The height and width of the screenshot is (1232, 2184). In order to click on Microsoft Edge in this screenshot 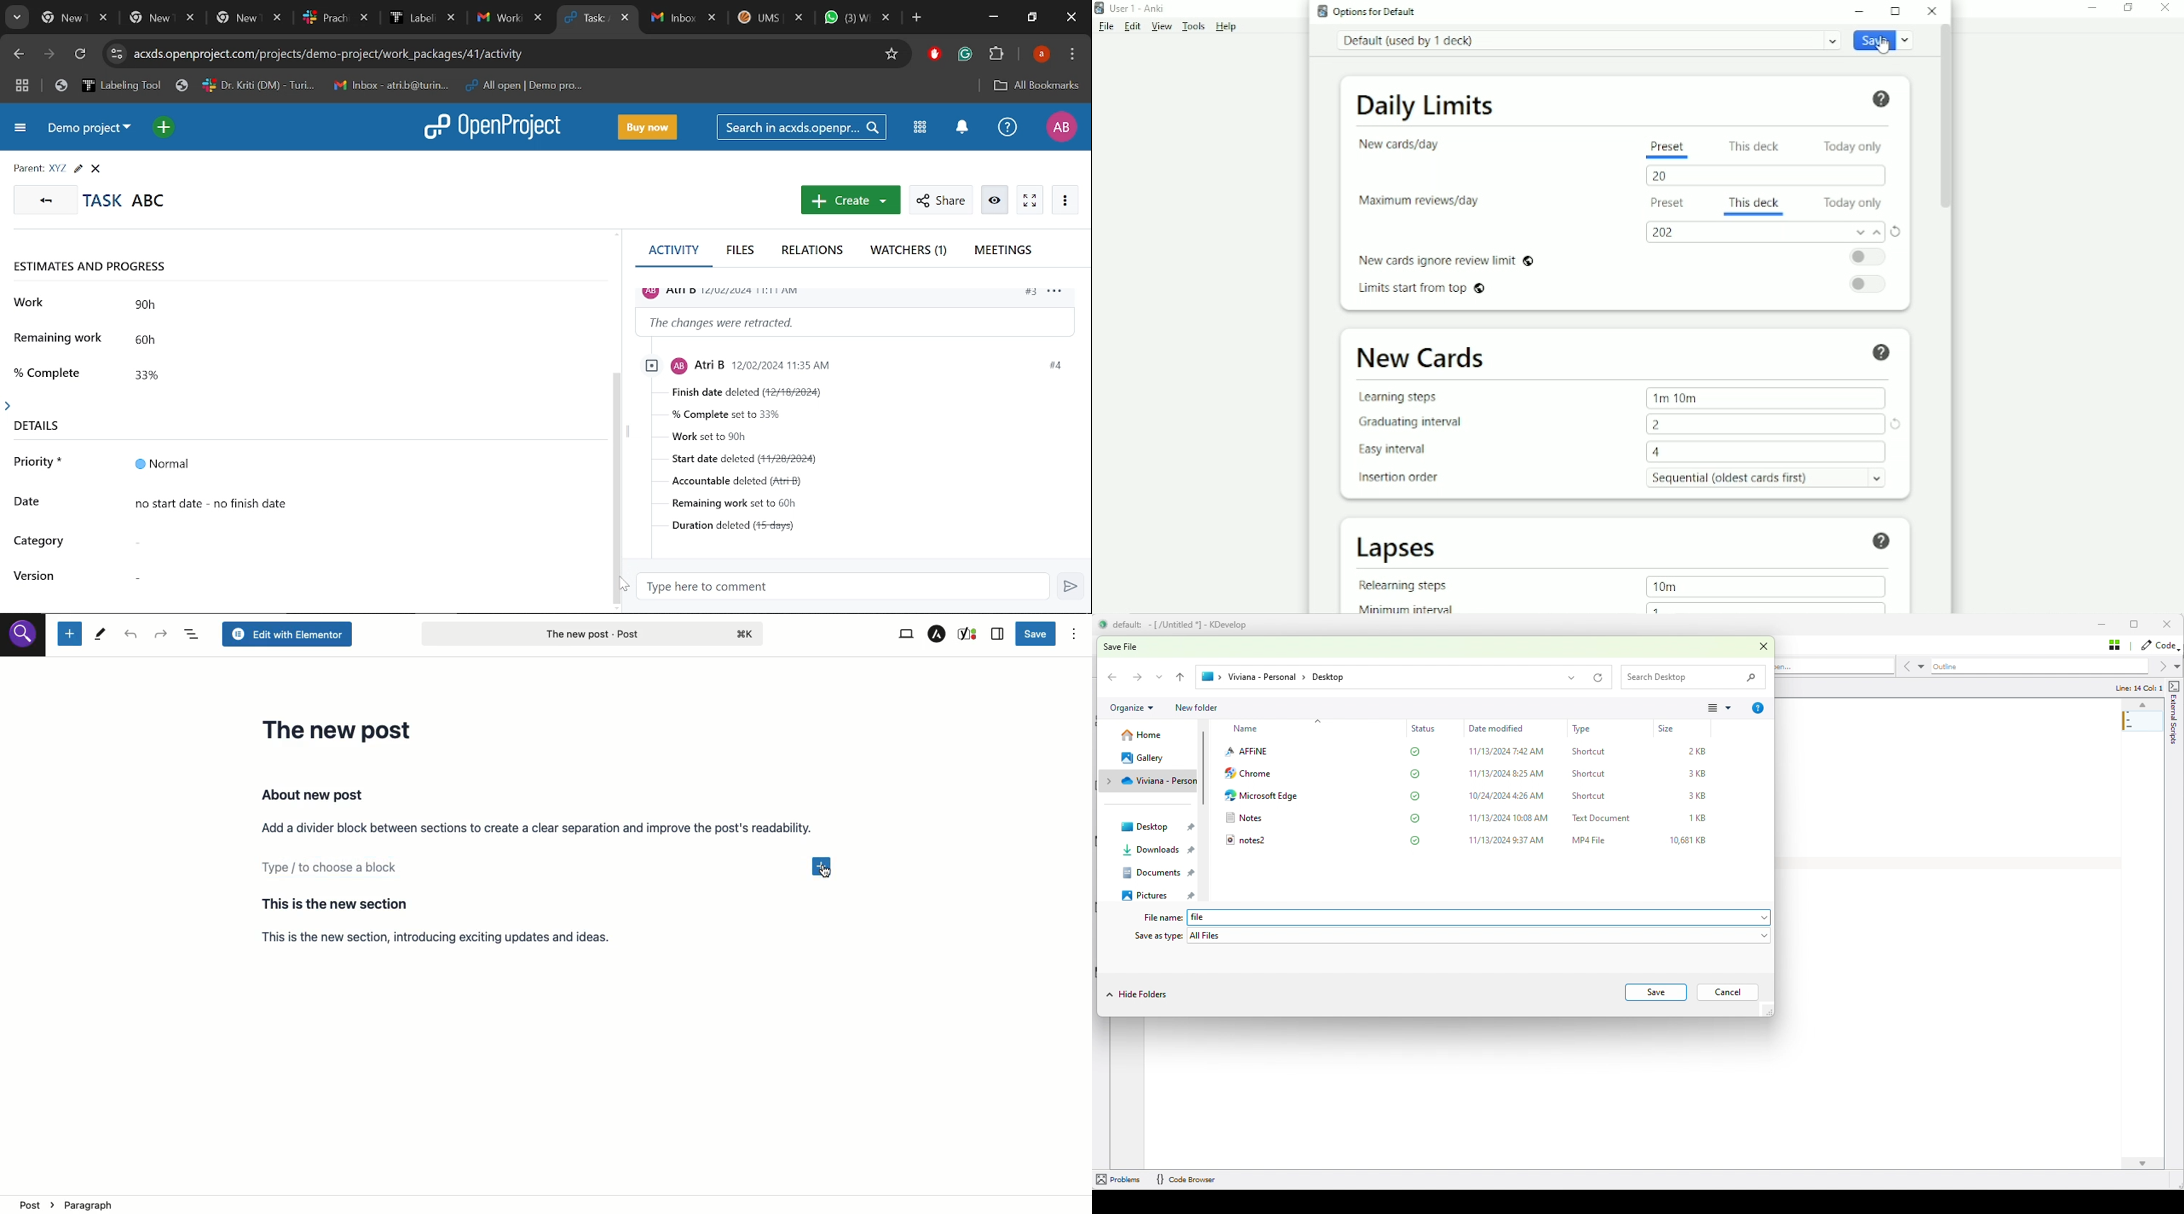, I will do `click(1261, 796)`.